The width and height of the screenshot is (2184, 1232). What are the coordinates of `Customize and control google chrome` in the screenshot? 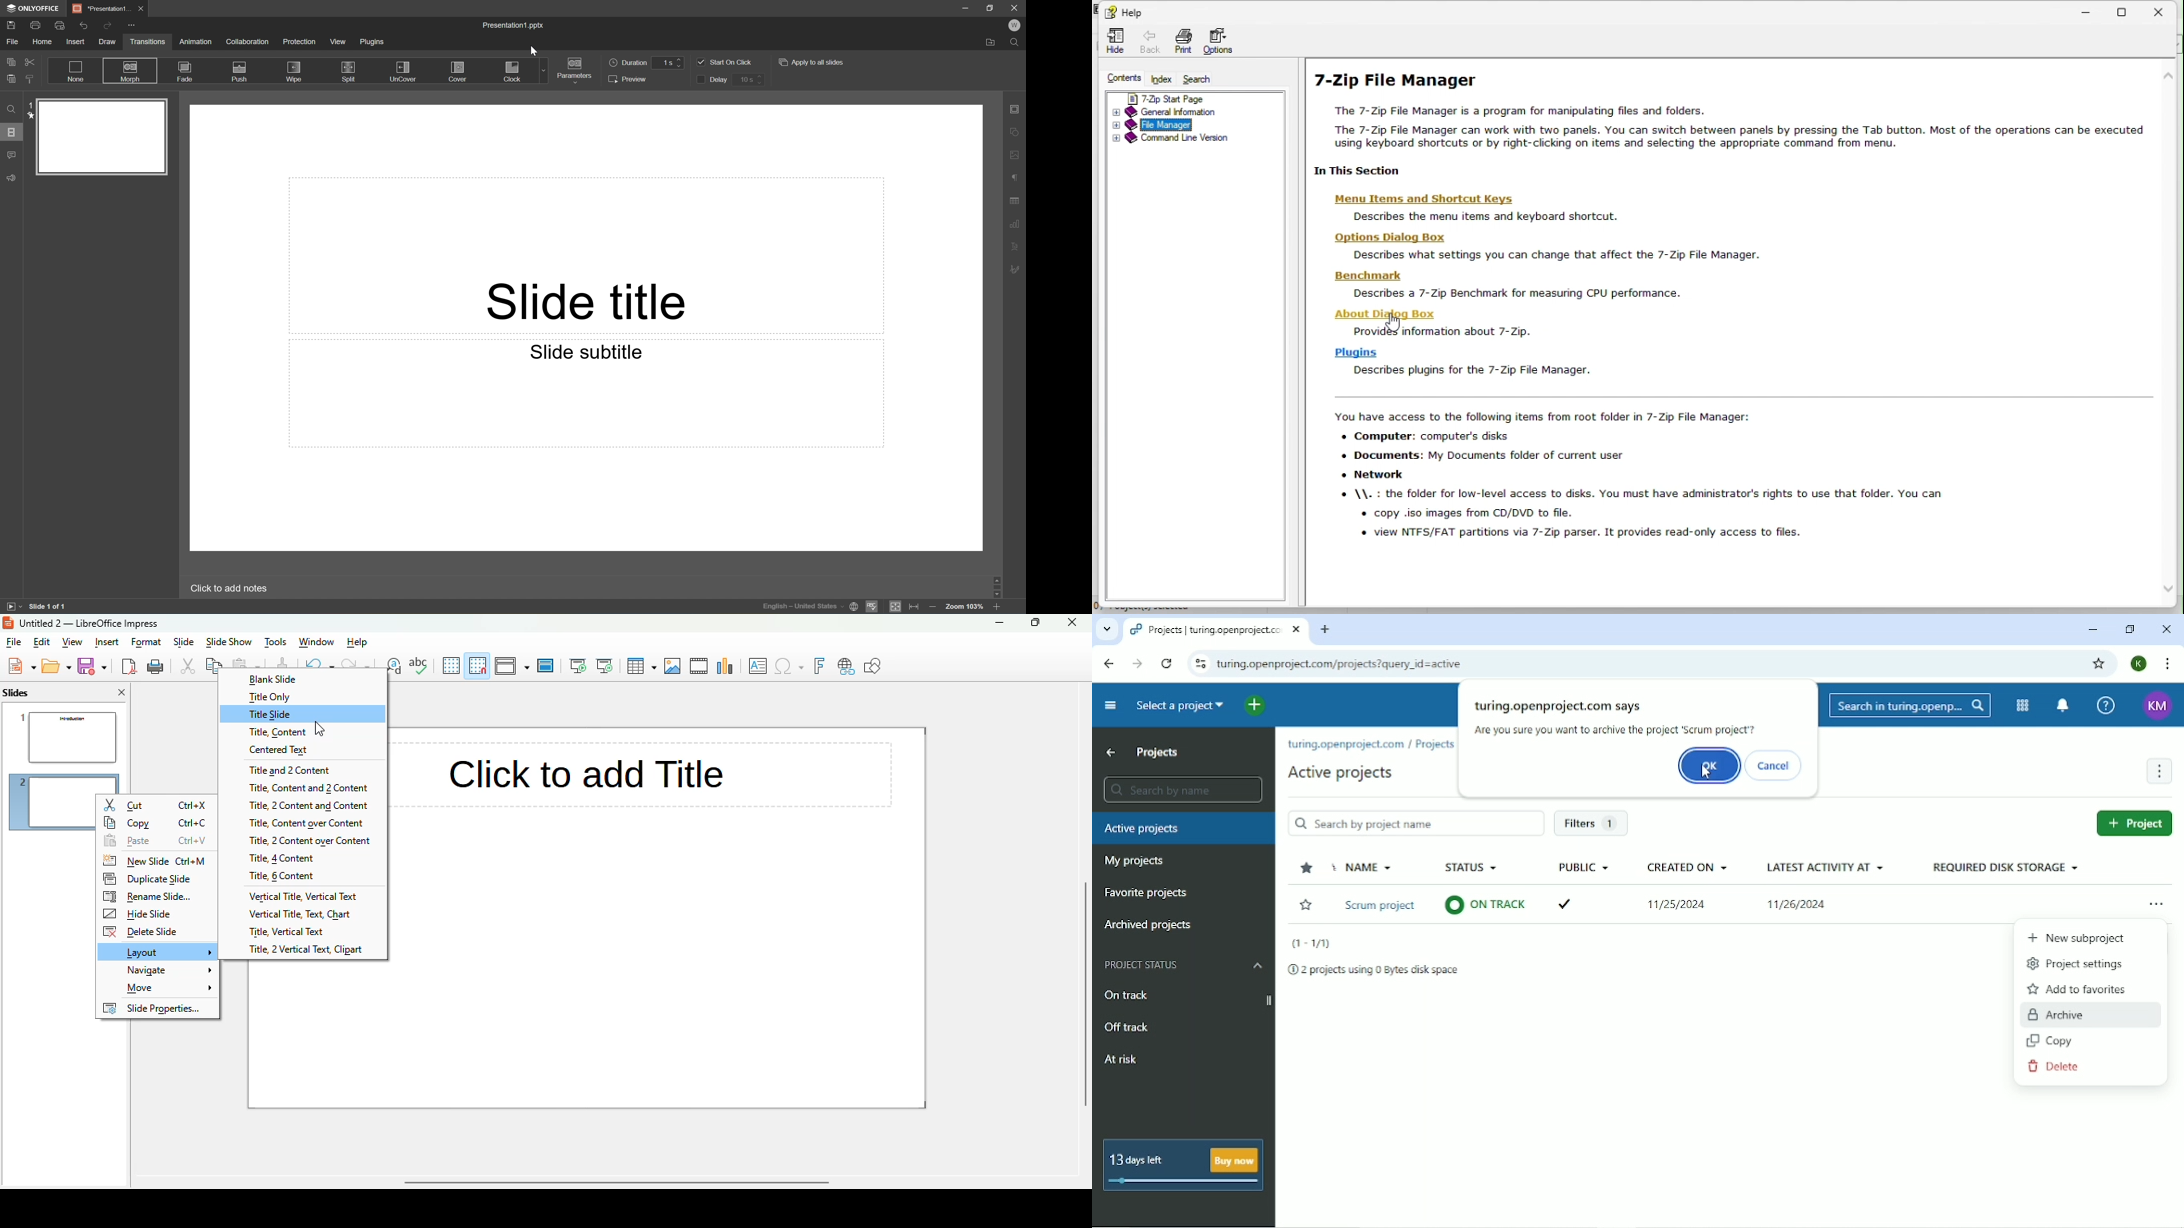 It's located at (2164, 664).